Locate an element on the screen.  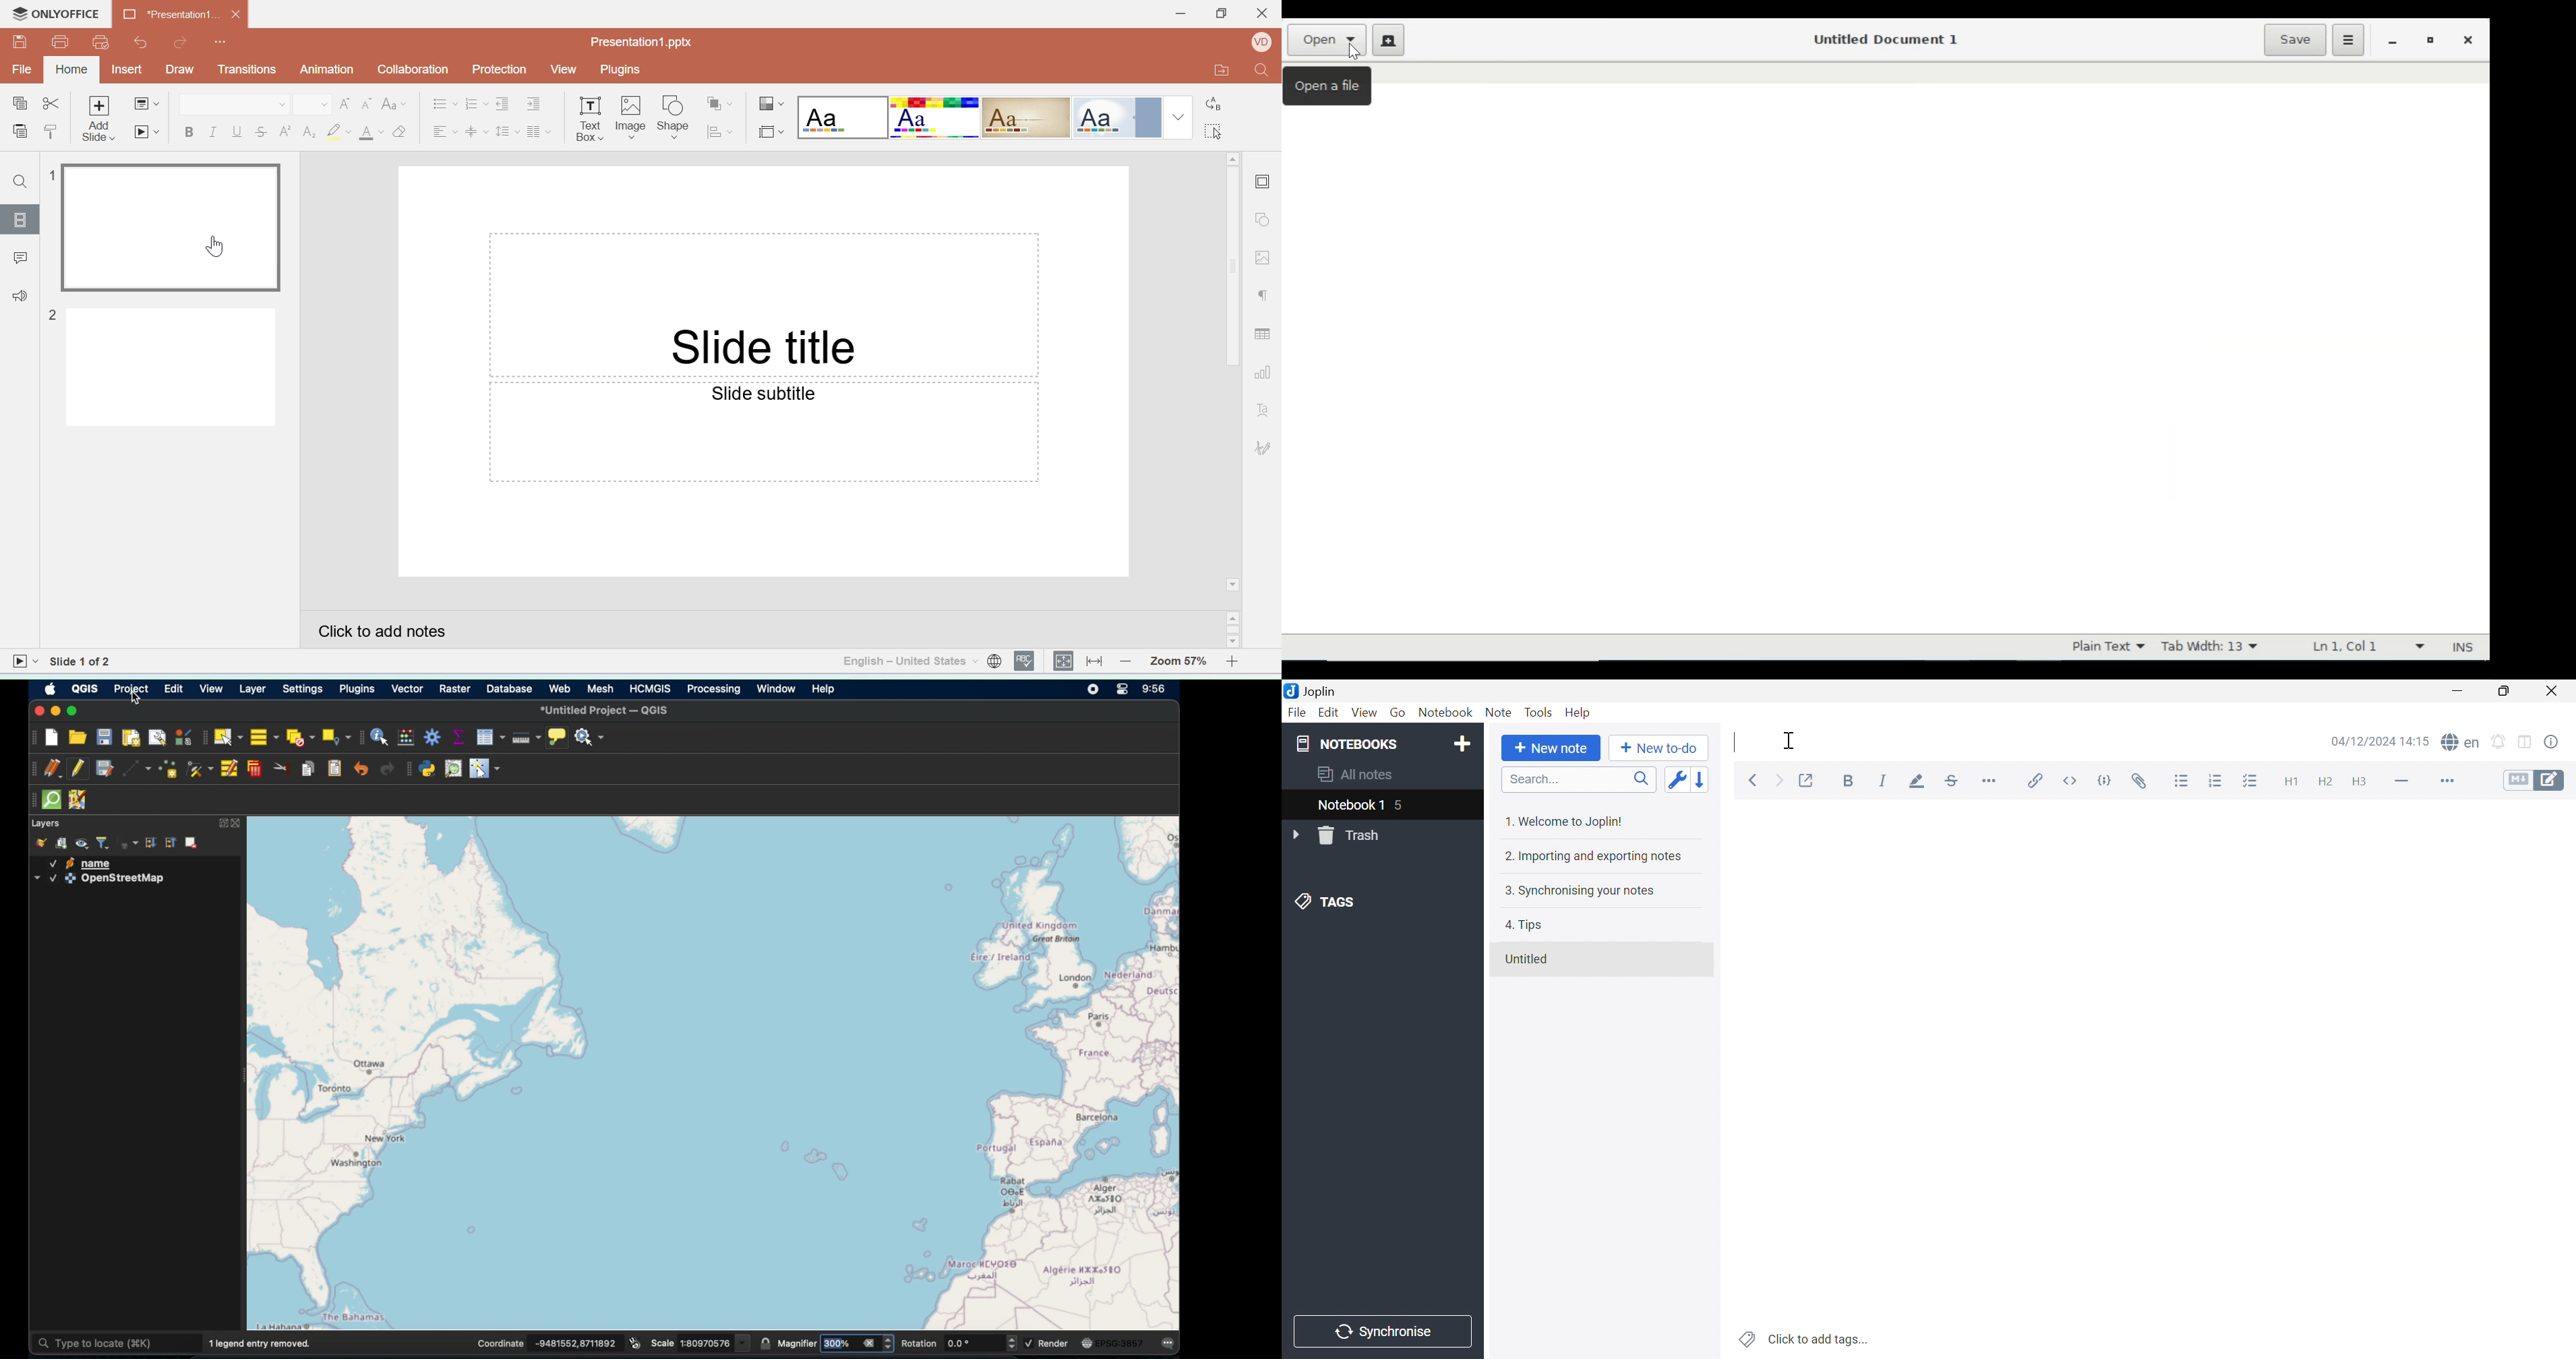
Insert image is located at coordinates (631, 119).